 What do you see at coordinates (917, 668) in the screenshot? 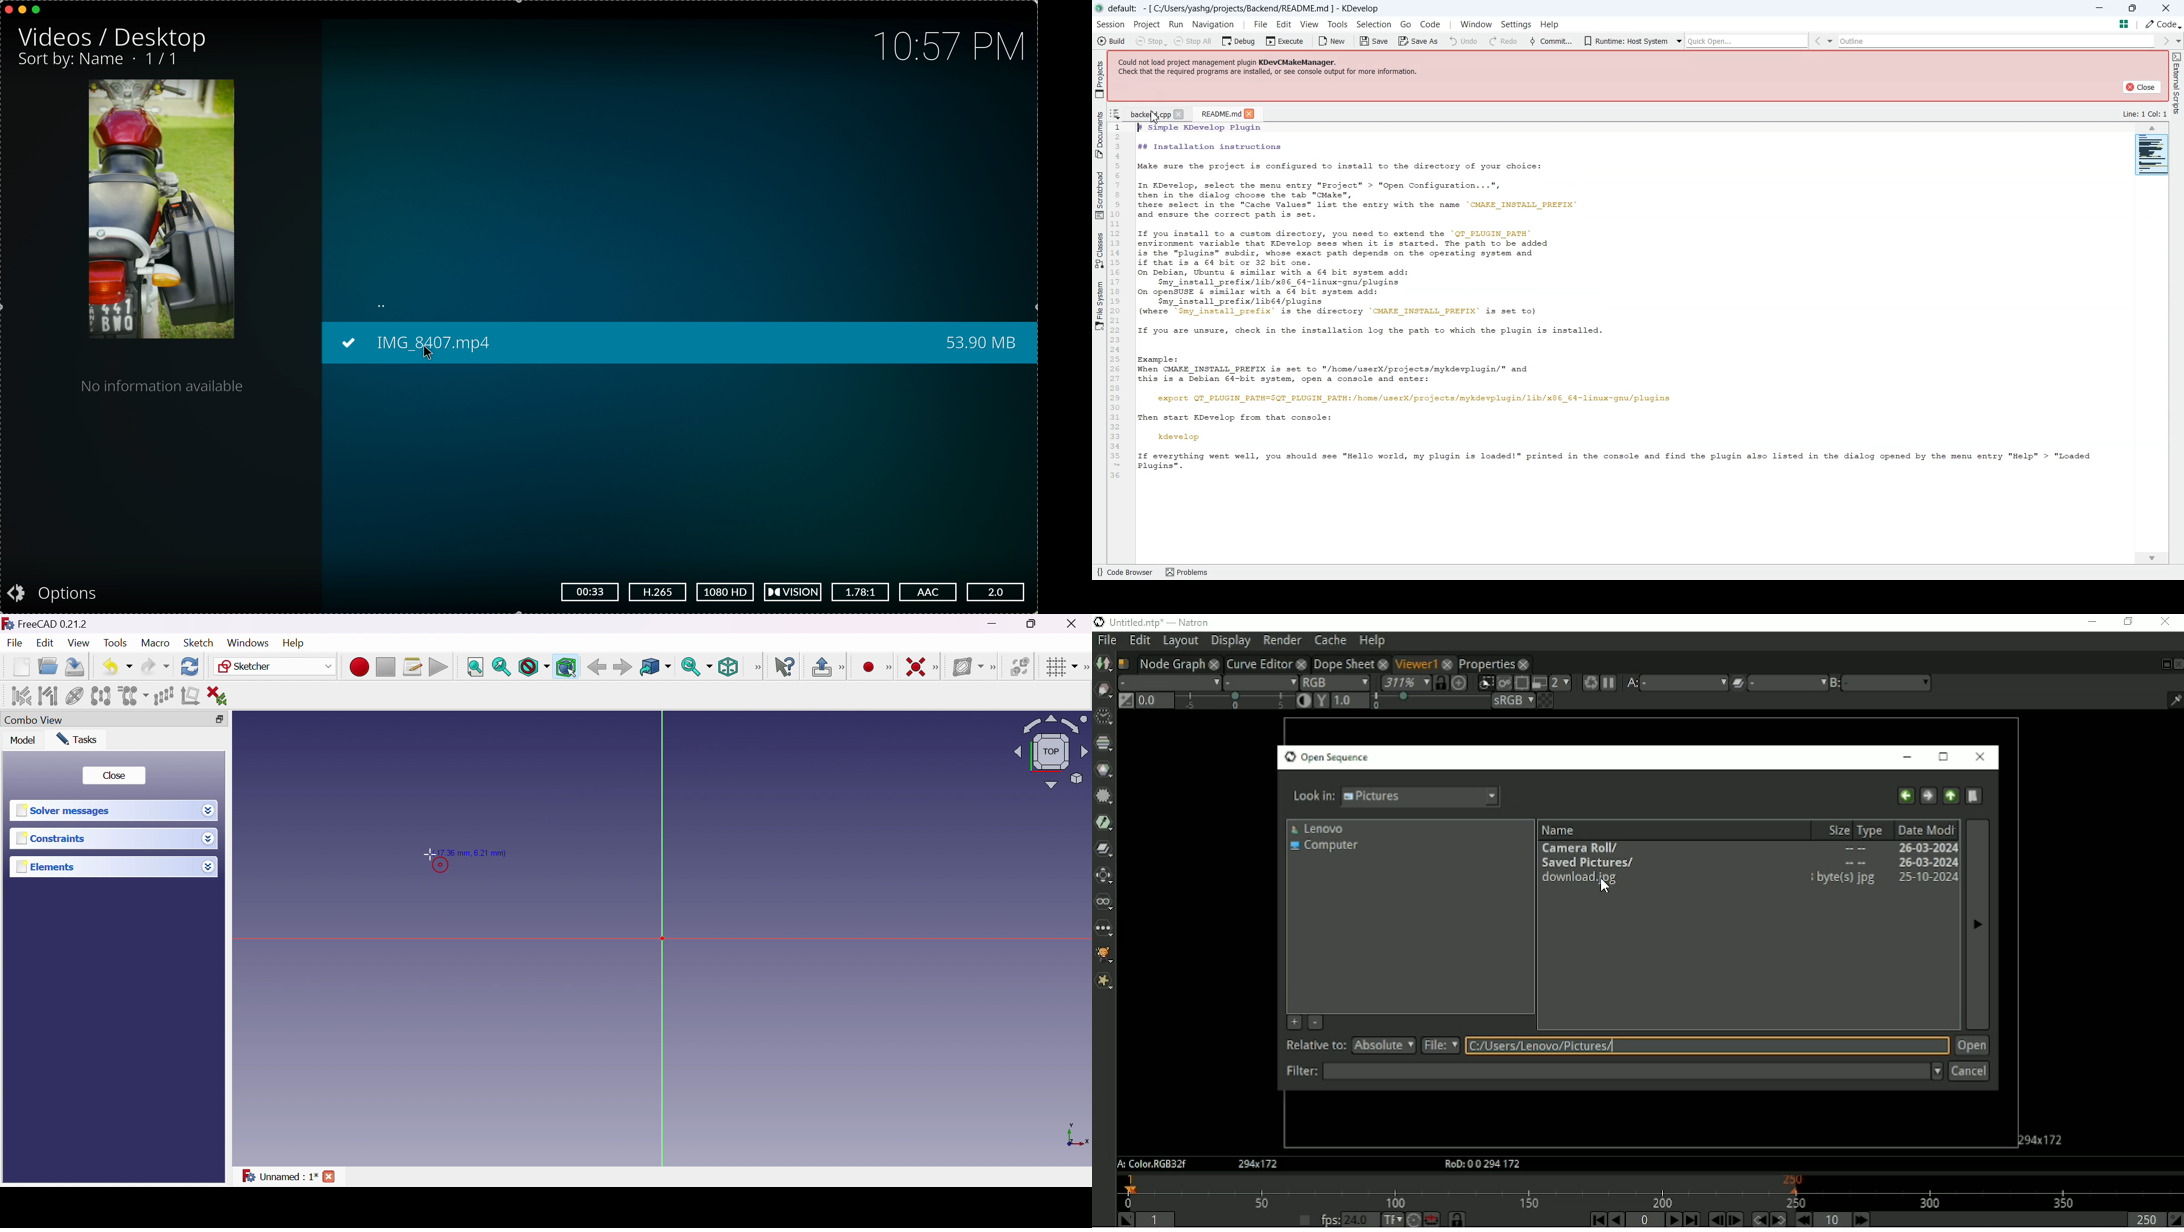
I see `Constrain conincident` at bounding box center [917, 668].